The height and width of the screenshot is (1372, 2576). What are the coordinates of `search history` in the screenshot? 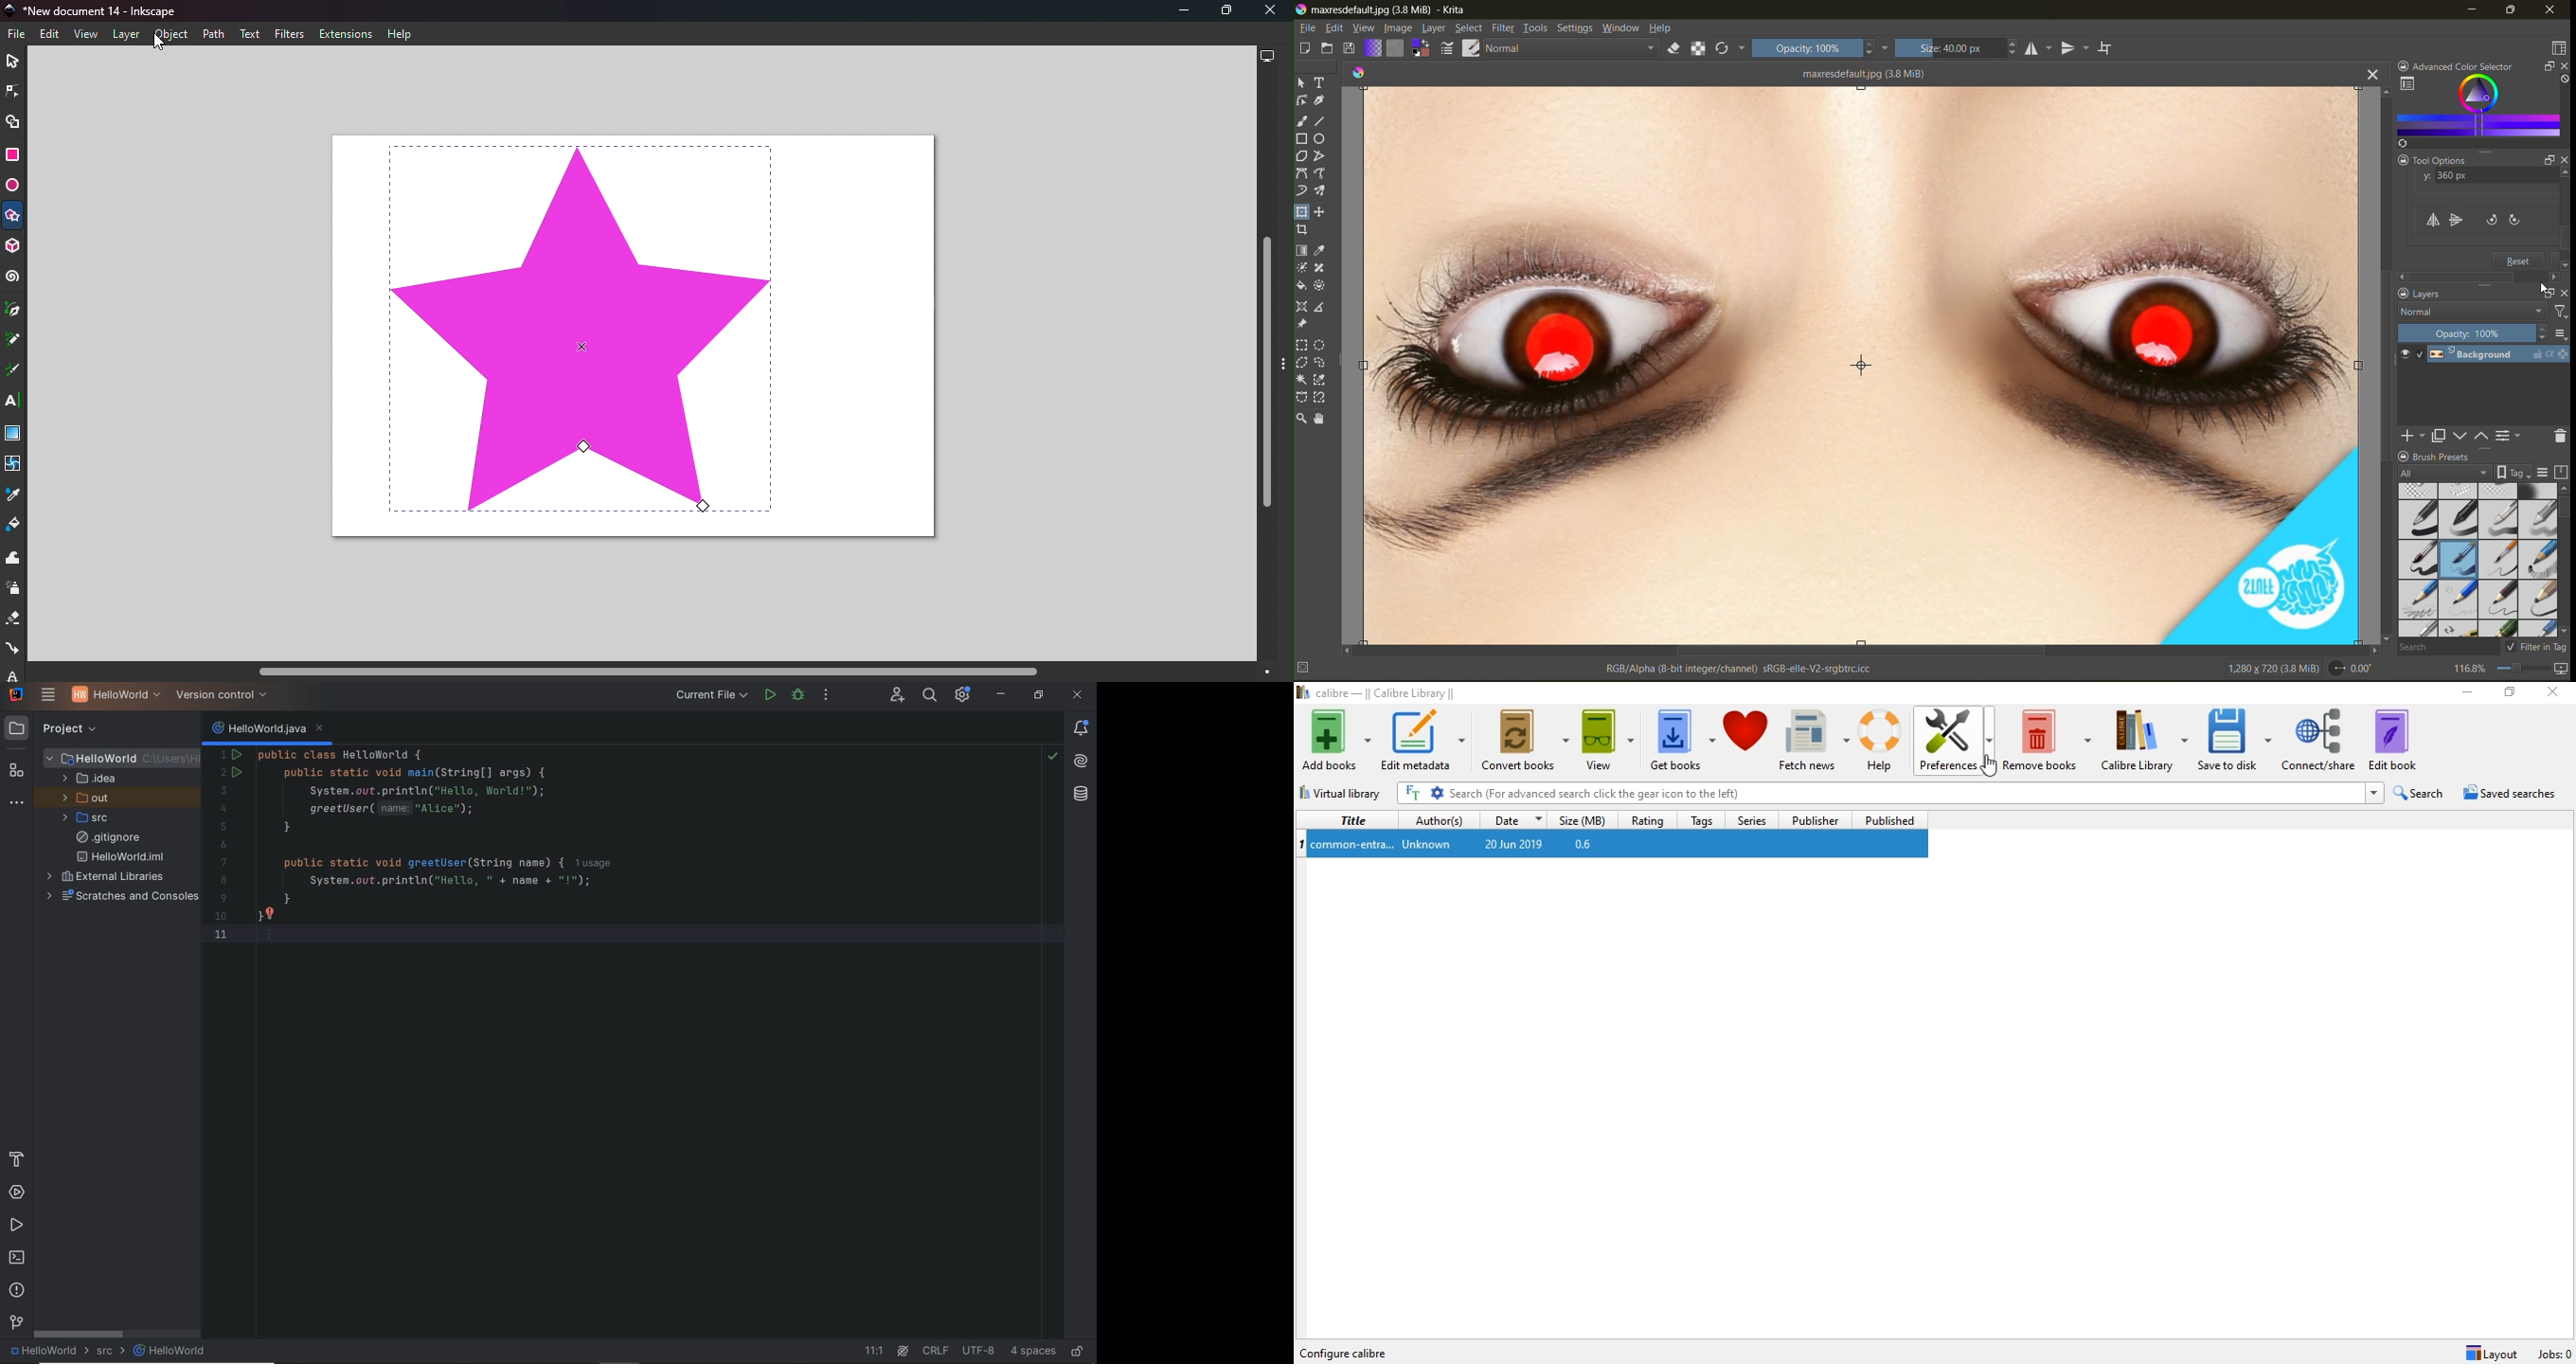 It's located at (2375, 794).